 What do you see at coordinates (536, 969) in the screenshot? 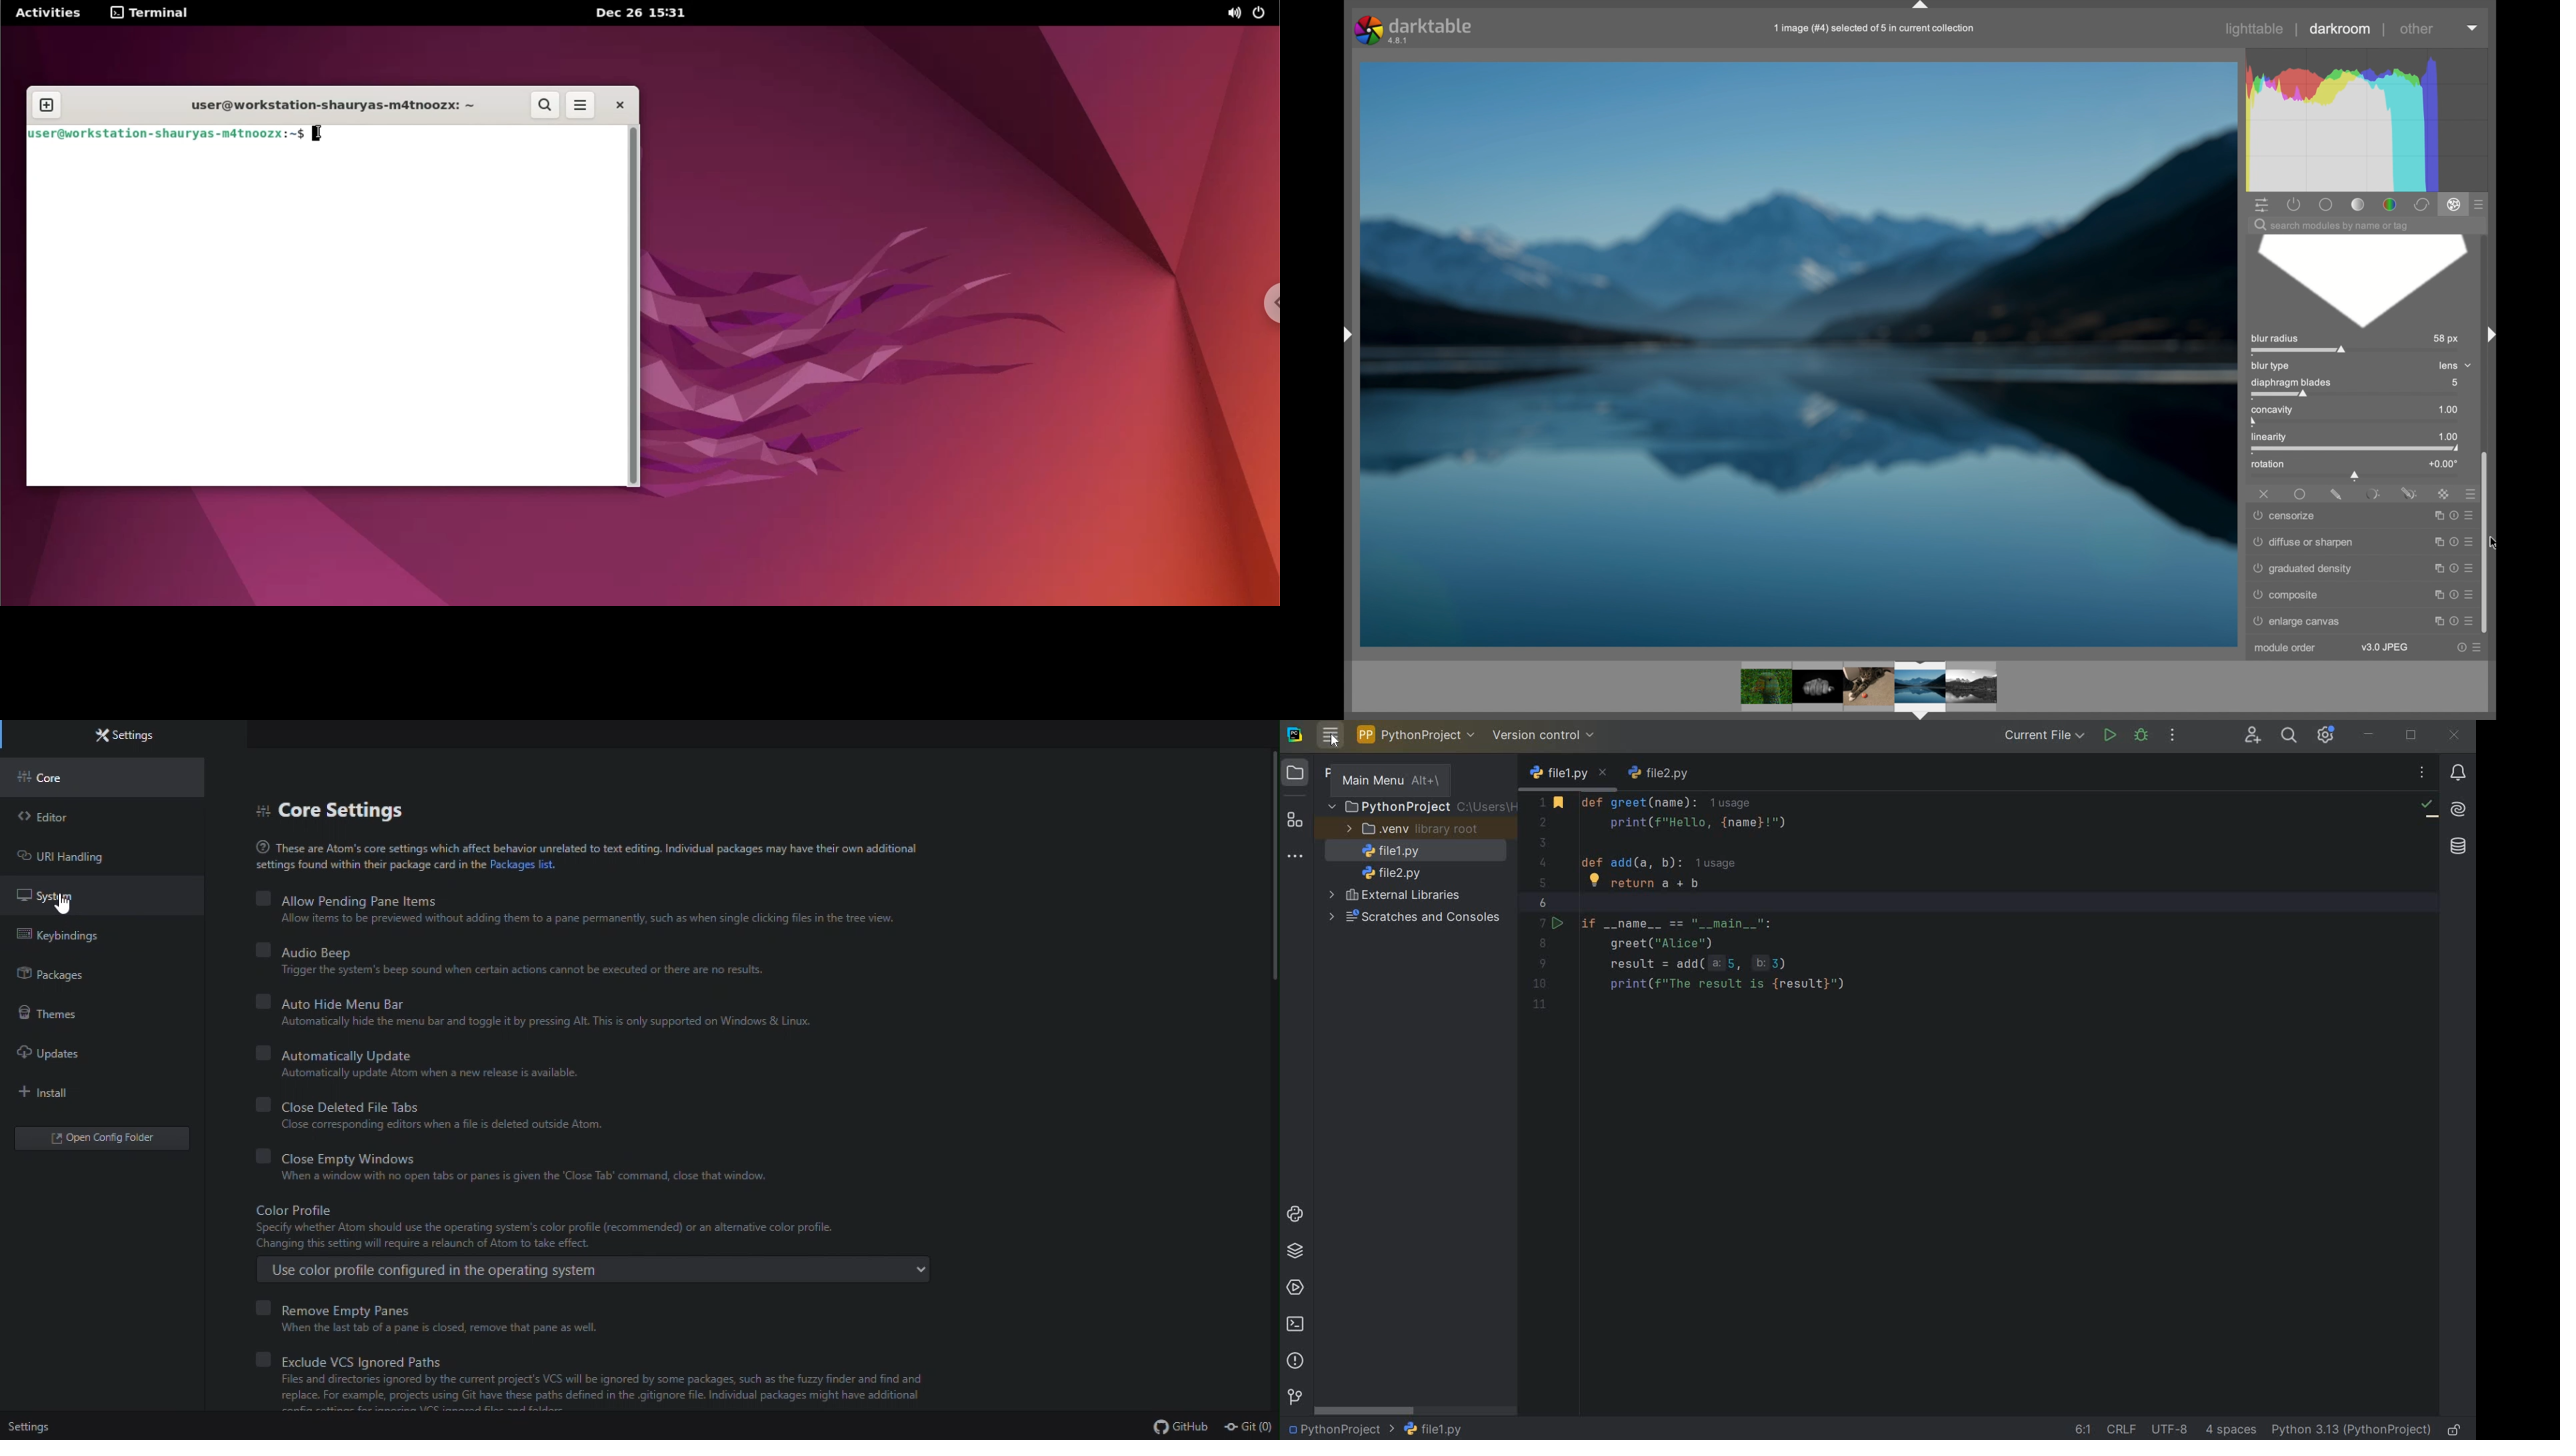
I see `“Trigger the system's beep sound when certain actions cannot be executed or there are no results.` at bounding box center [536, 969].